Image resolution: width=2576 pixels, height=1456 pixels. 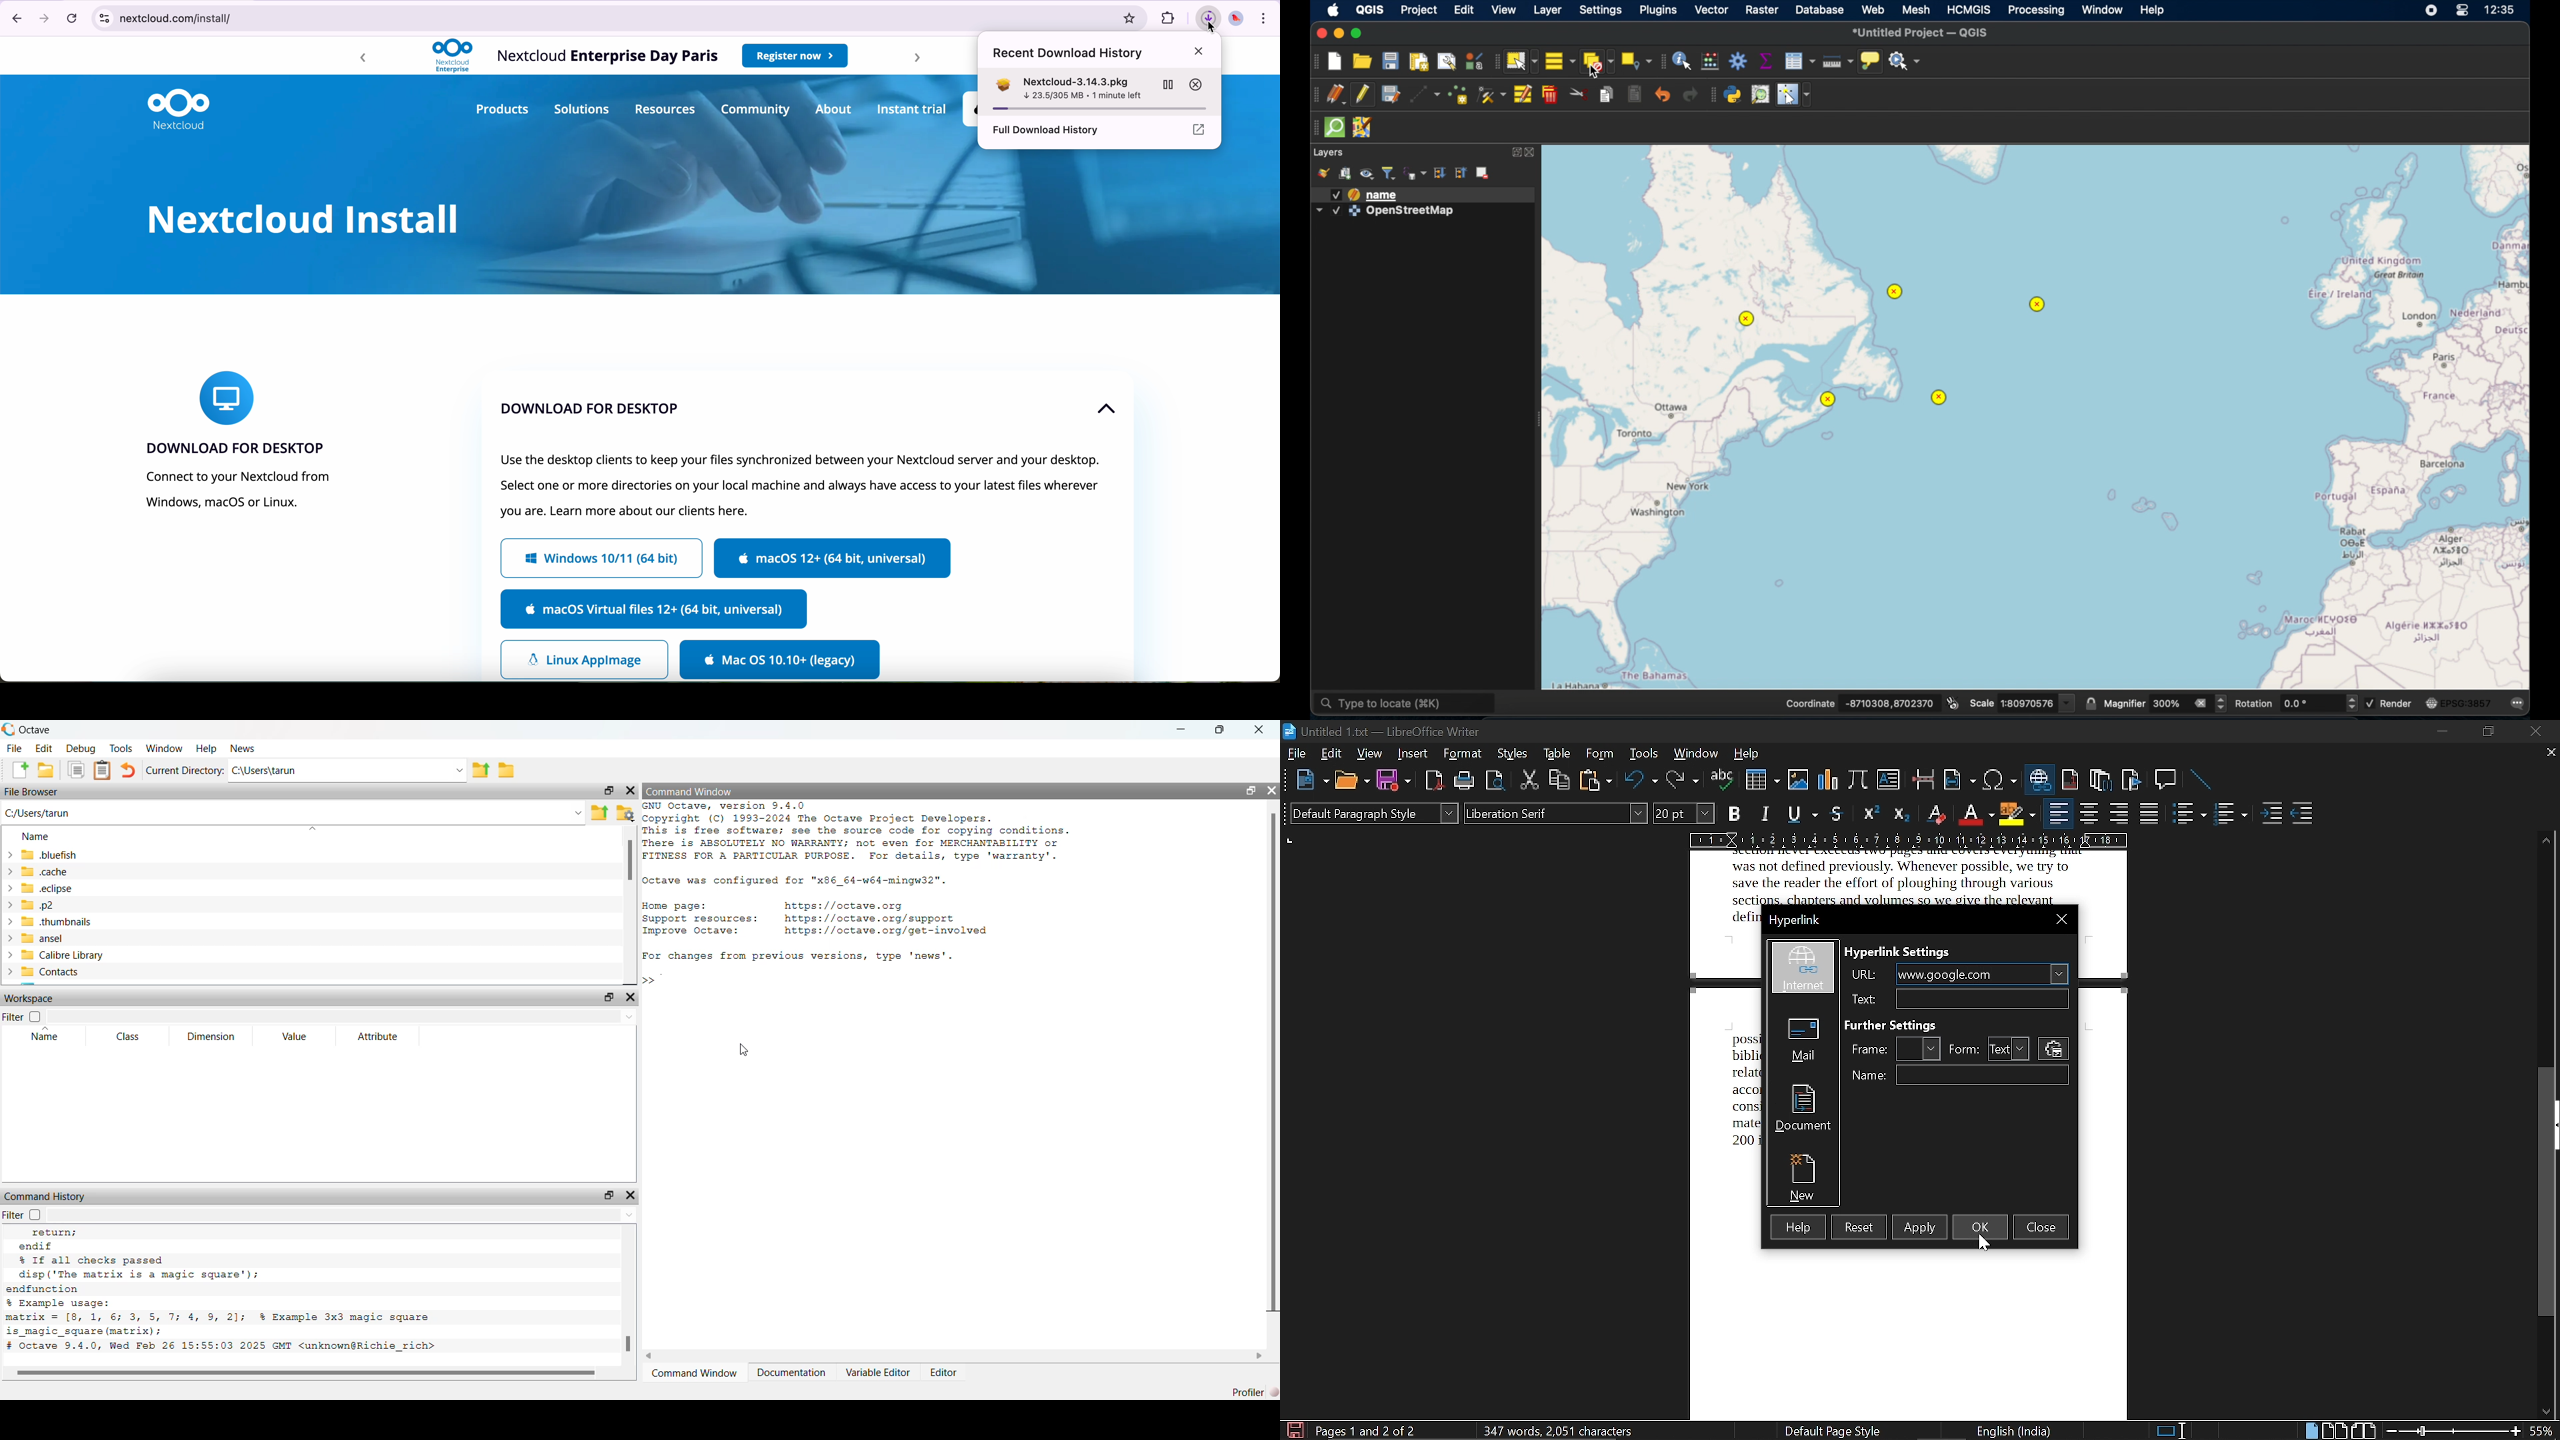 I want to click on toggle ordered list, so click(x=2190, y=815).